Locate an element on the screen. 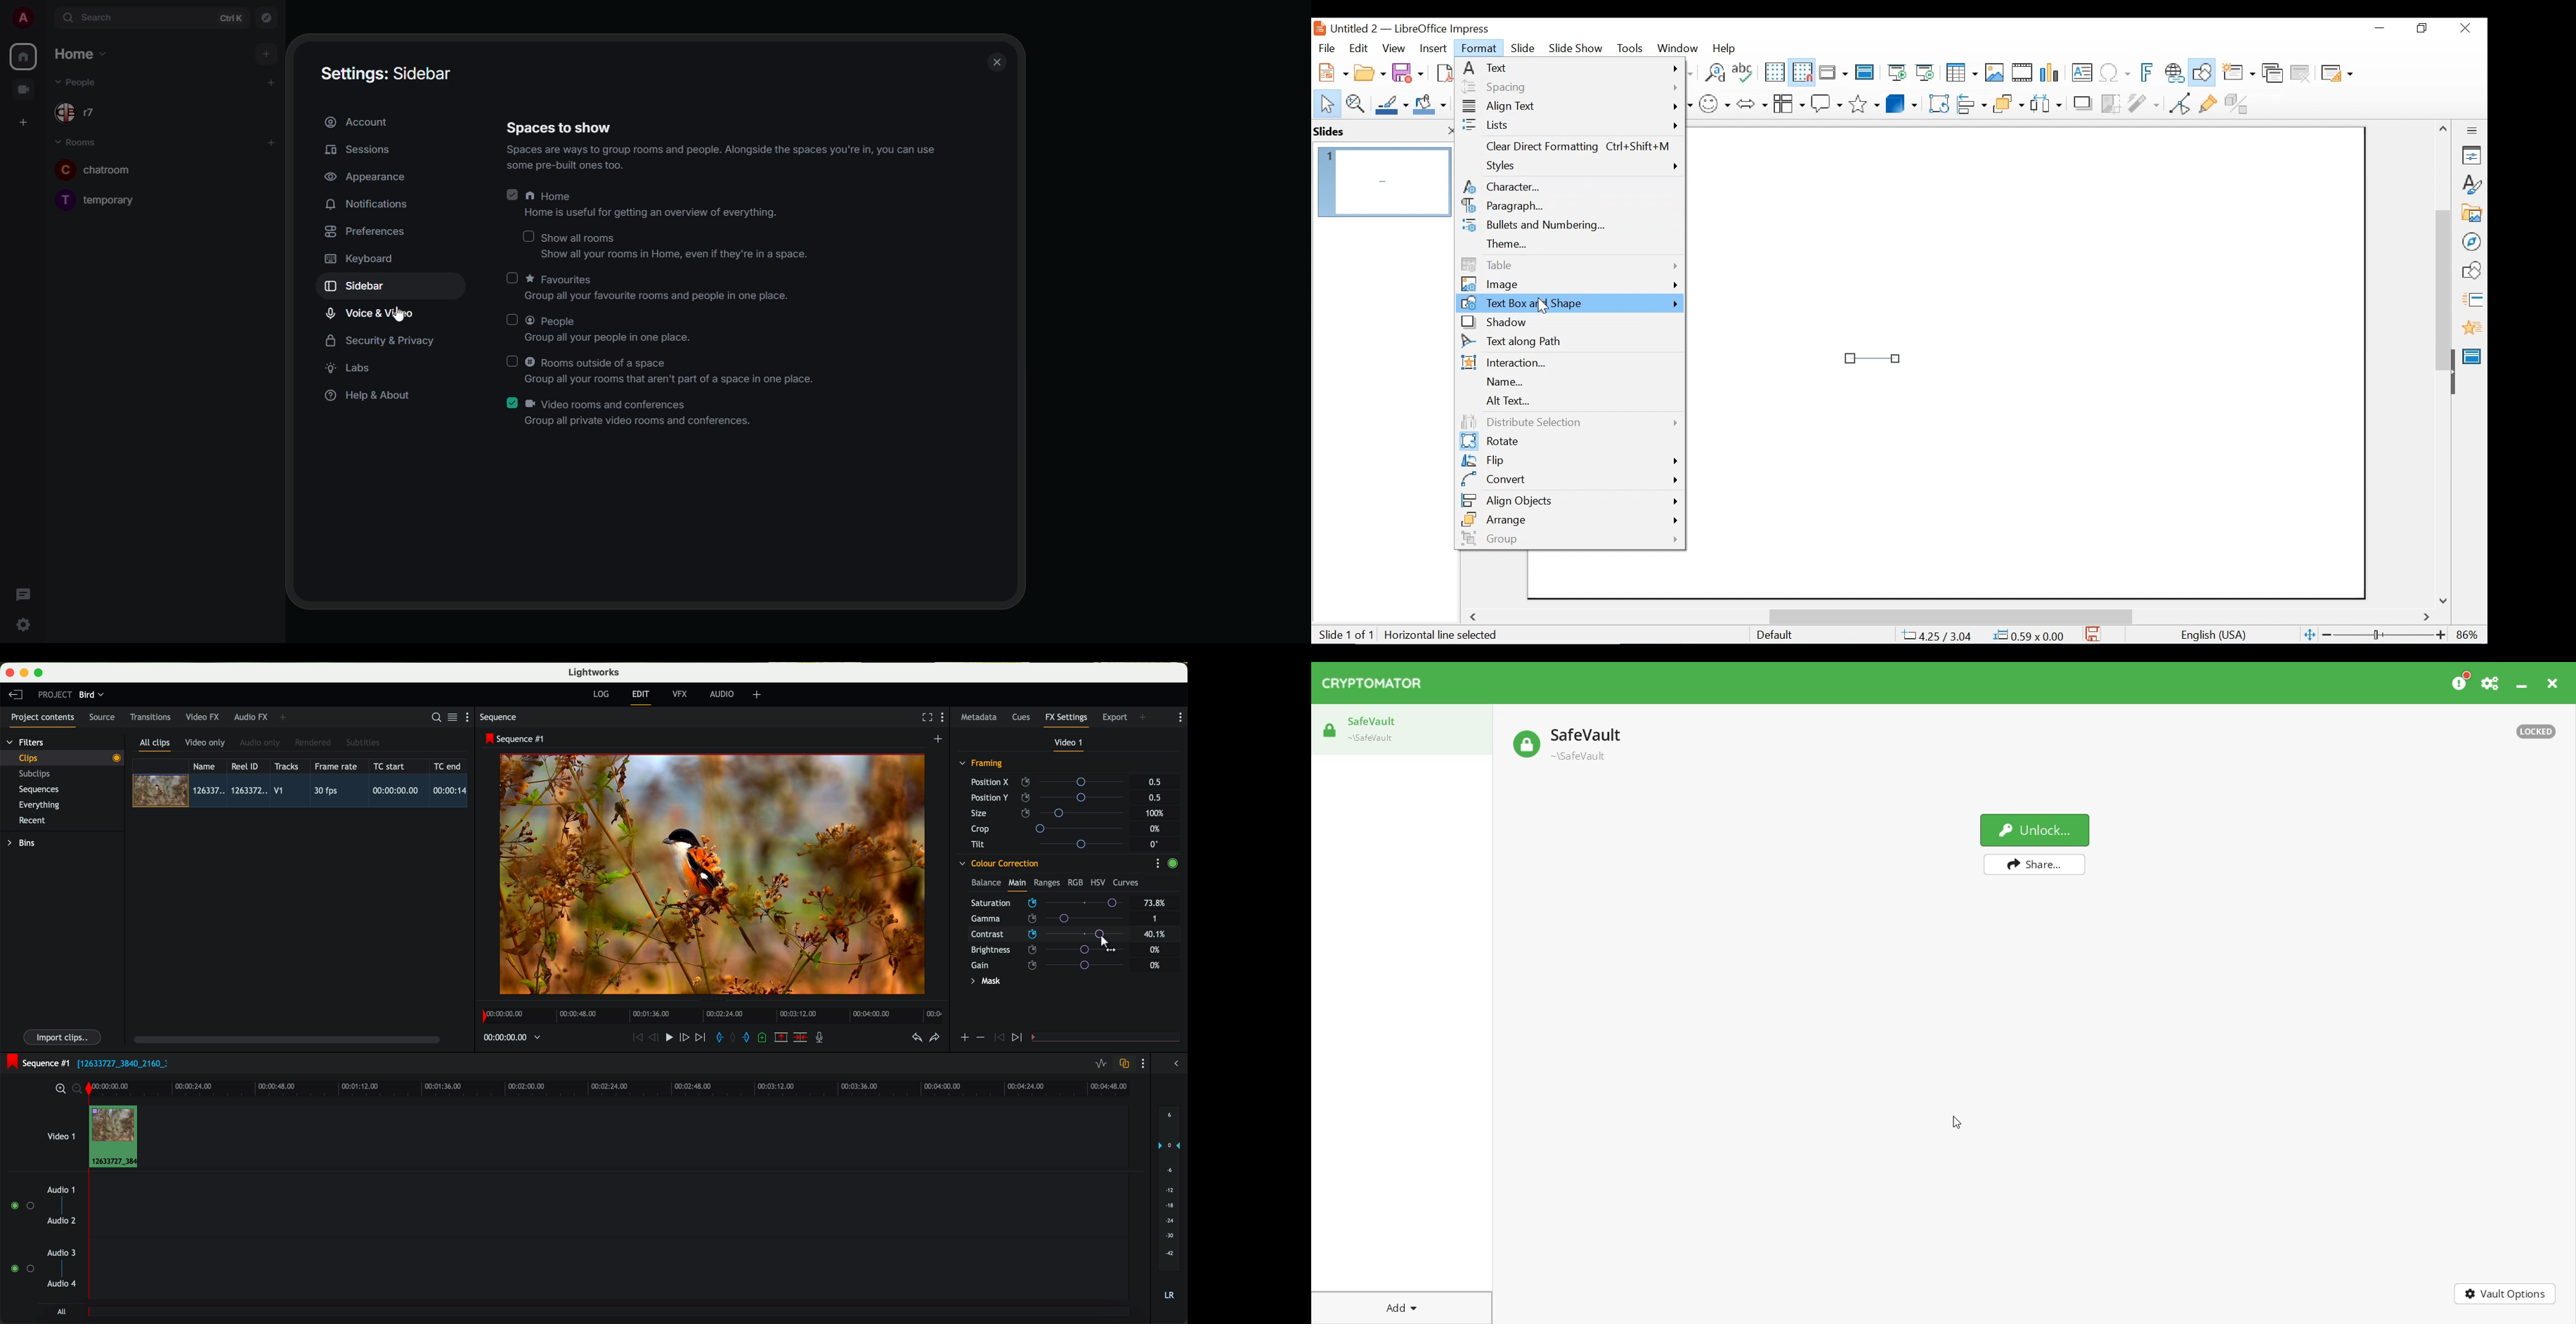  Export as PDF is located at coordinates (1443, 71).